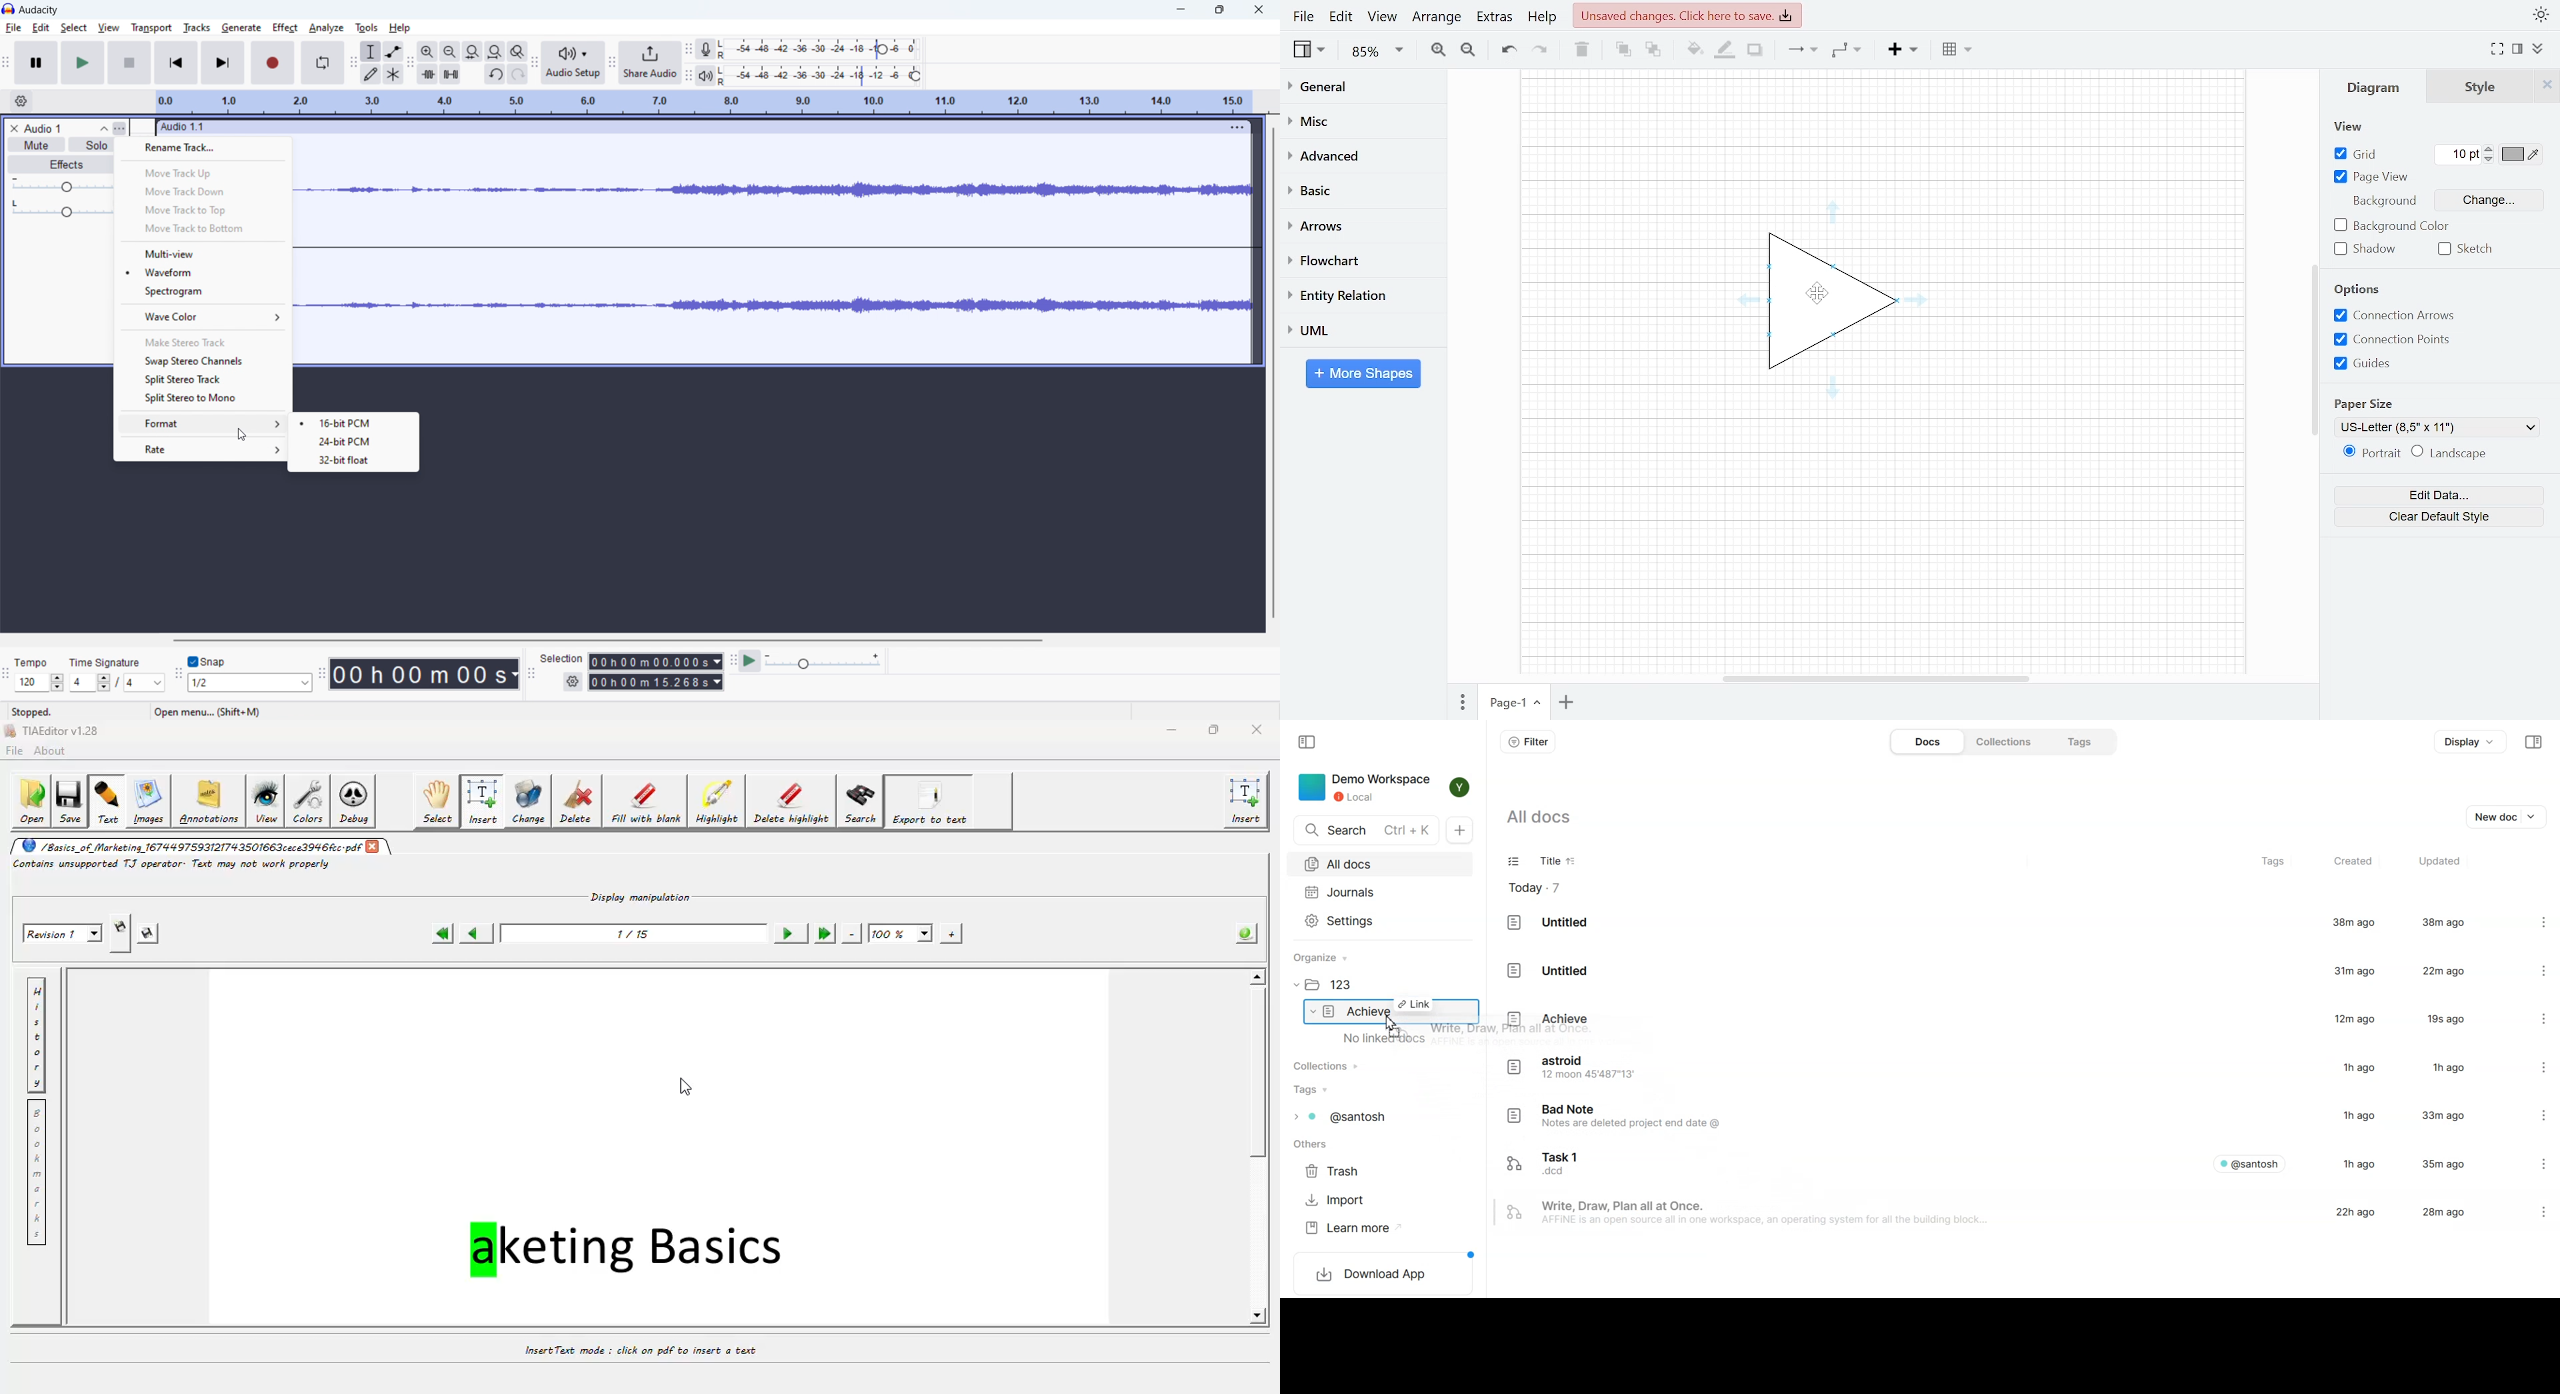 The height and width of the screenshot is (1400, 2576). Describe the element at coordinates (2001, 741) in the screenshot. I see `Collections` at that location.